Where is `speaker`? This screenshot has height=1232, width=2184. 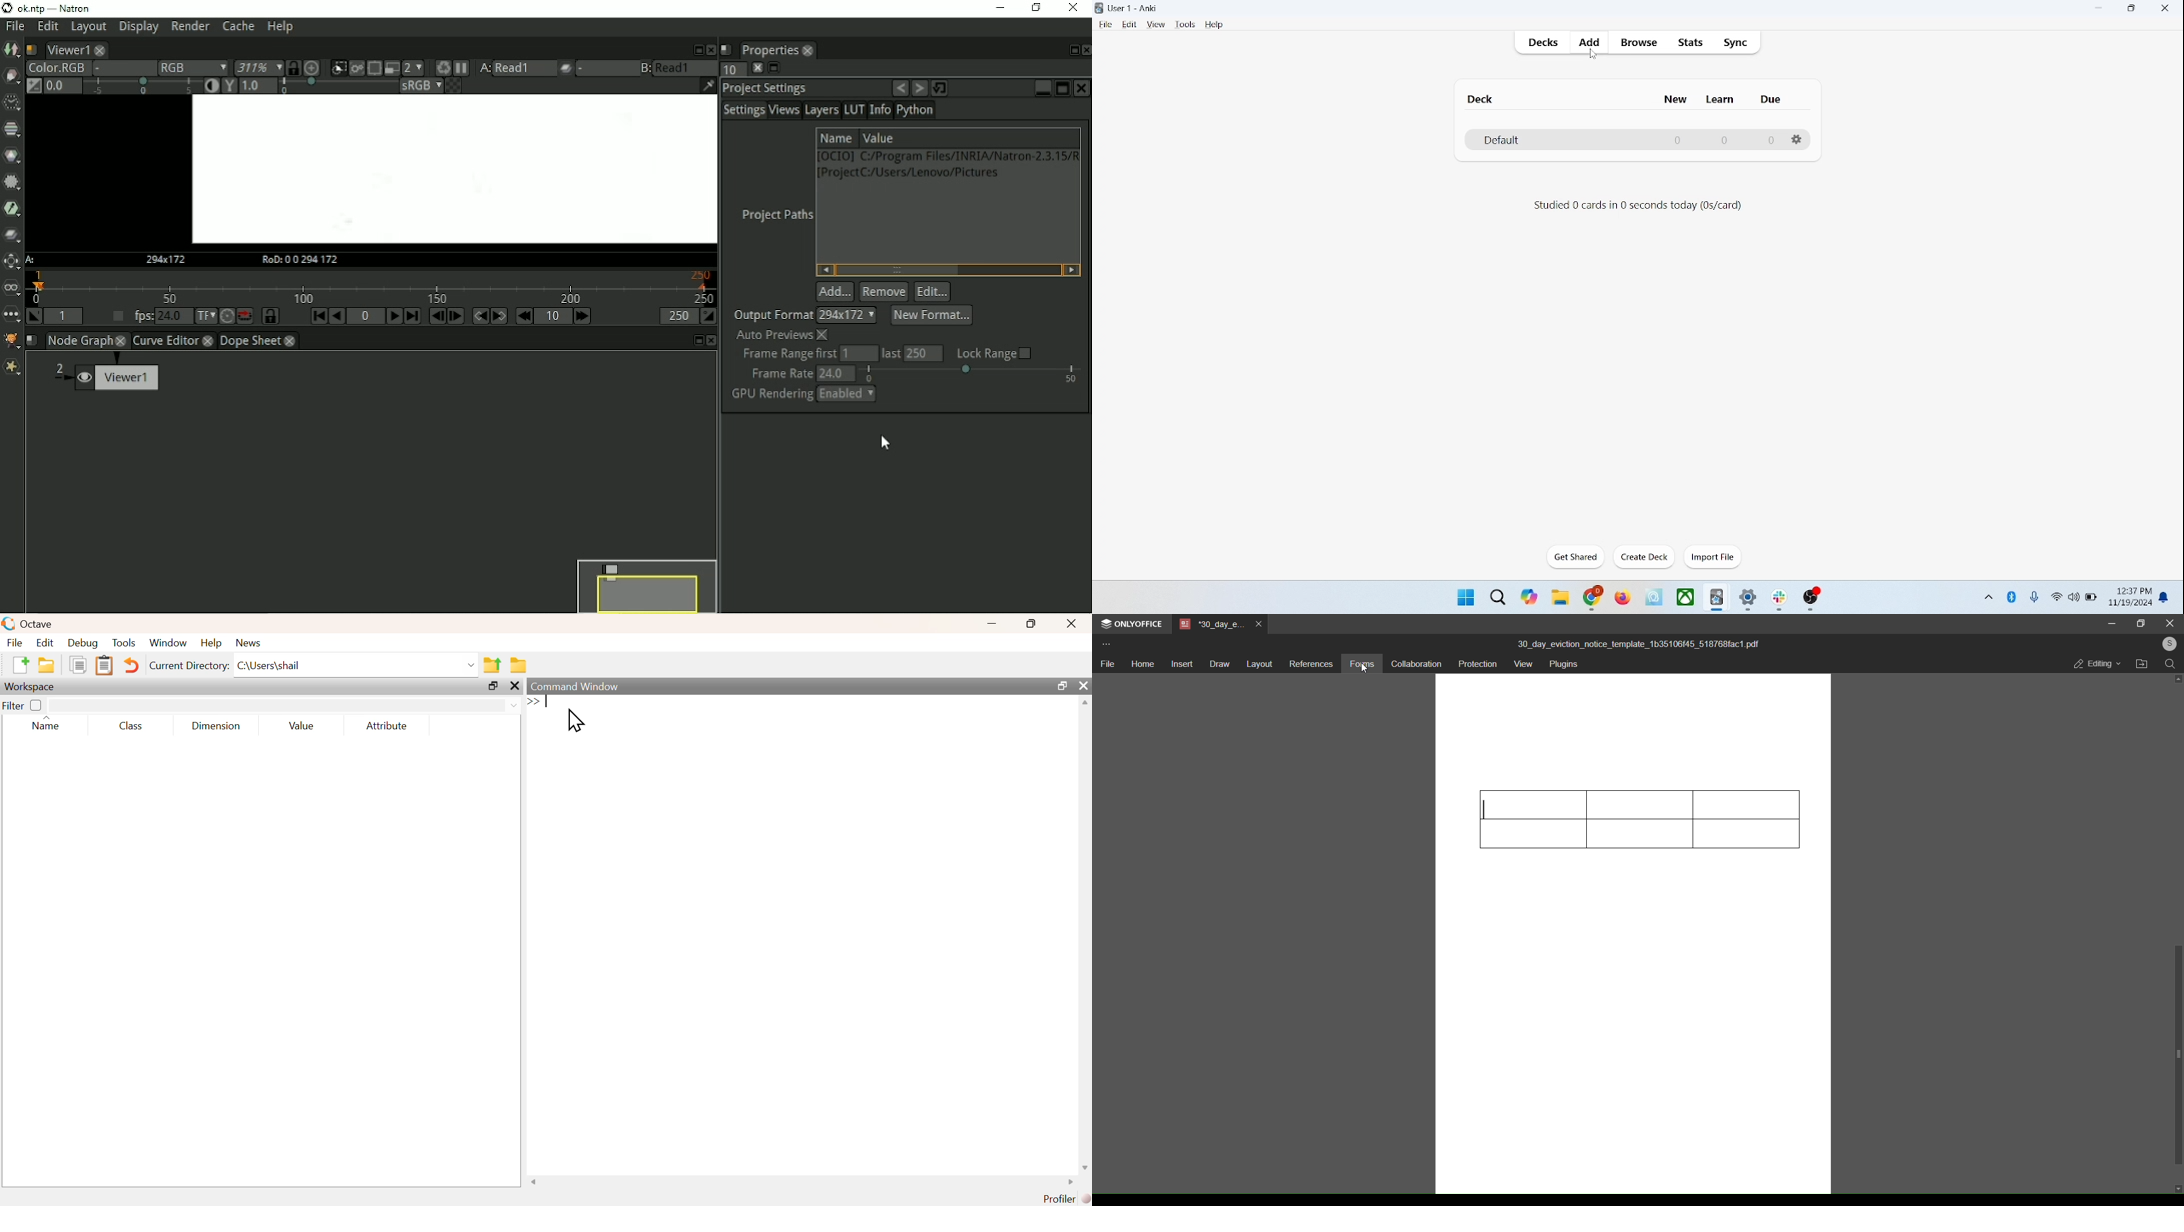
speaker is located at coordinates (2074, 596).